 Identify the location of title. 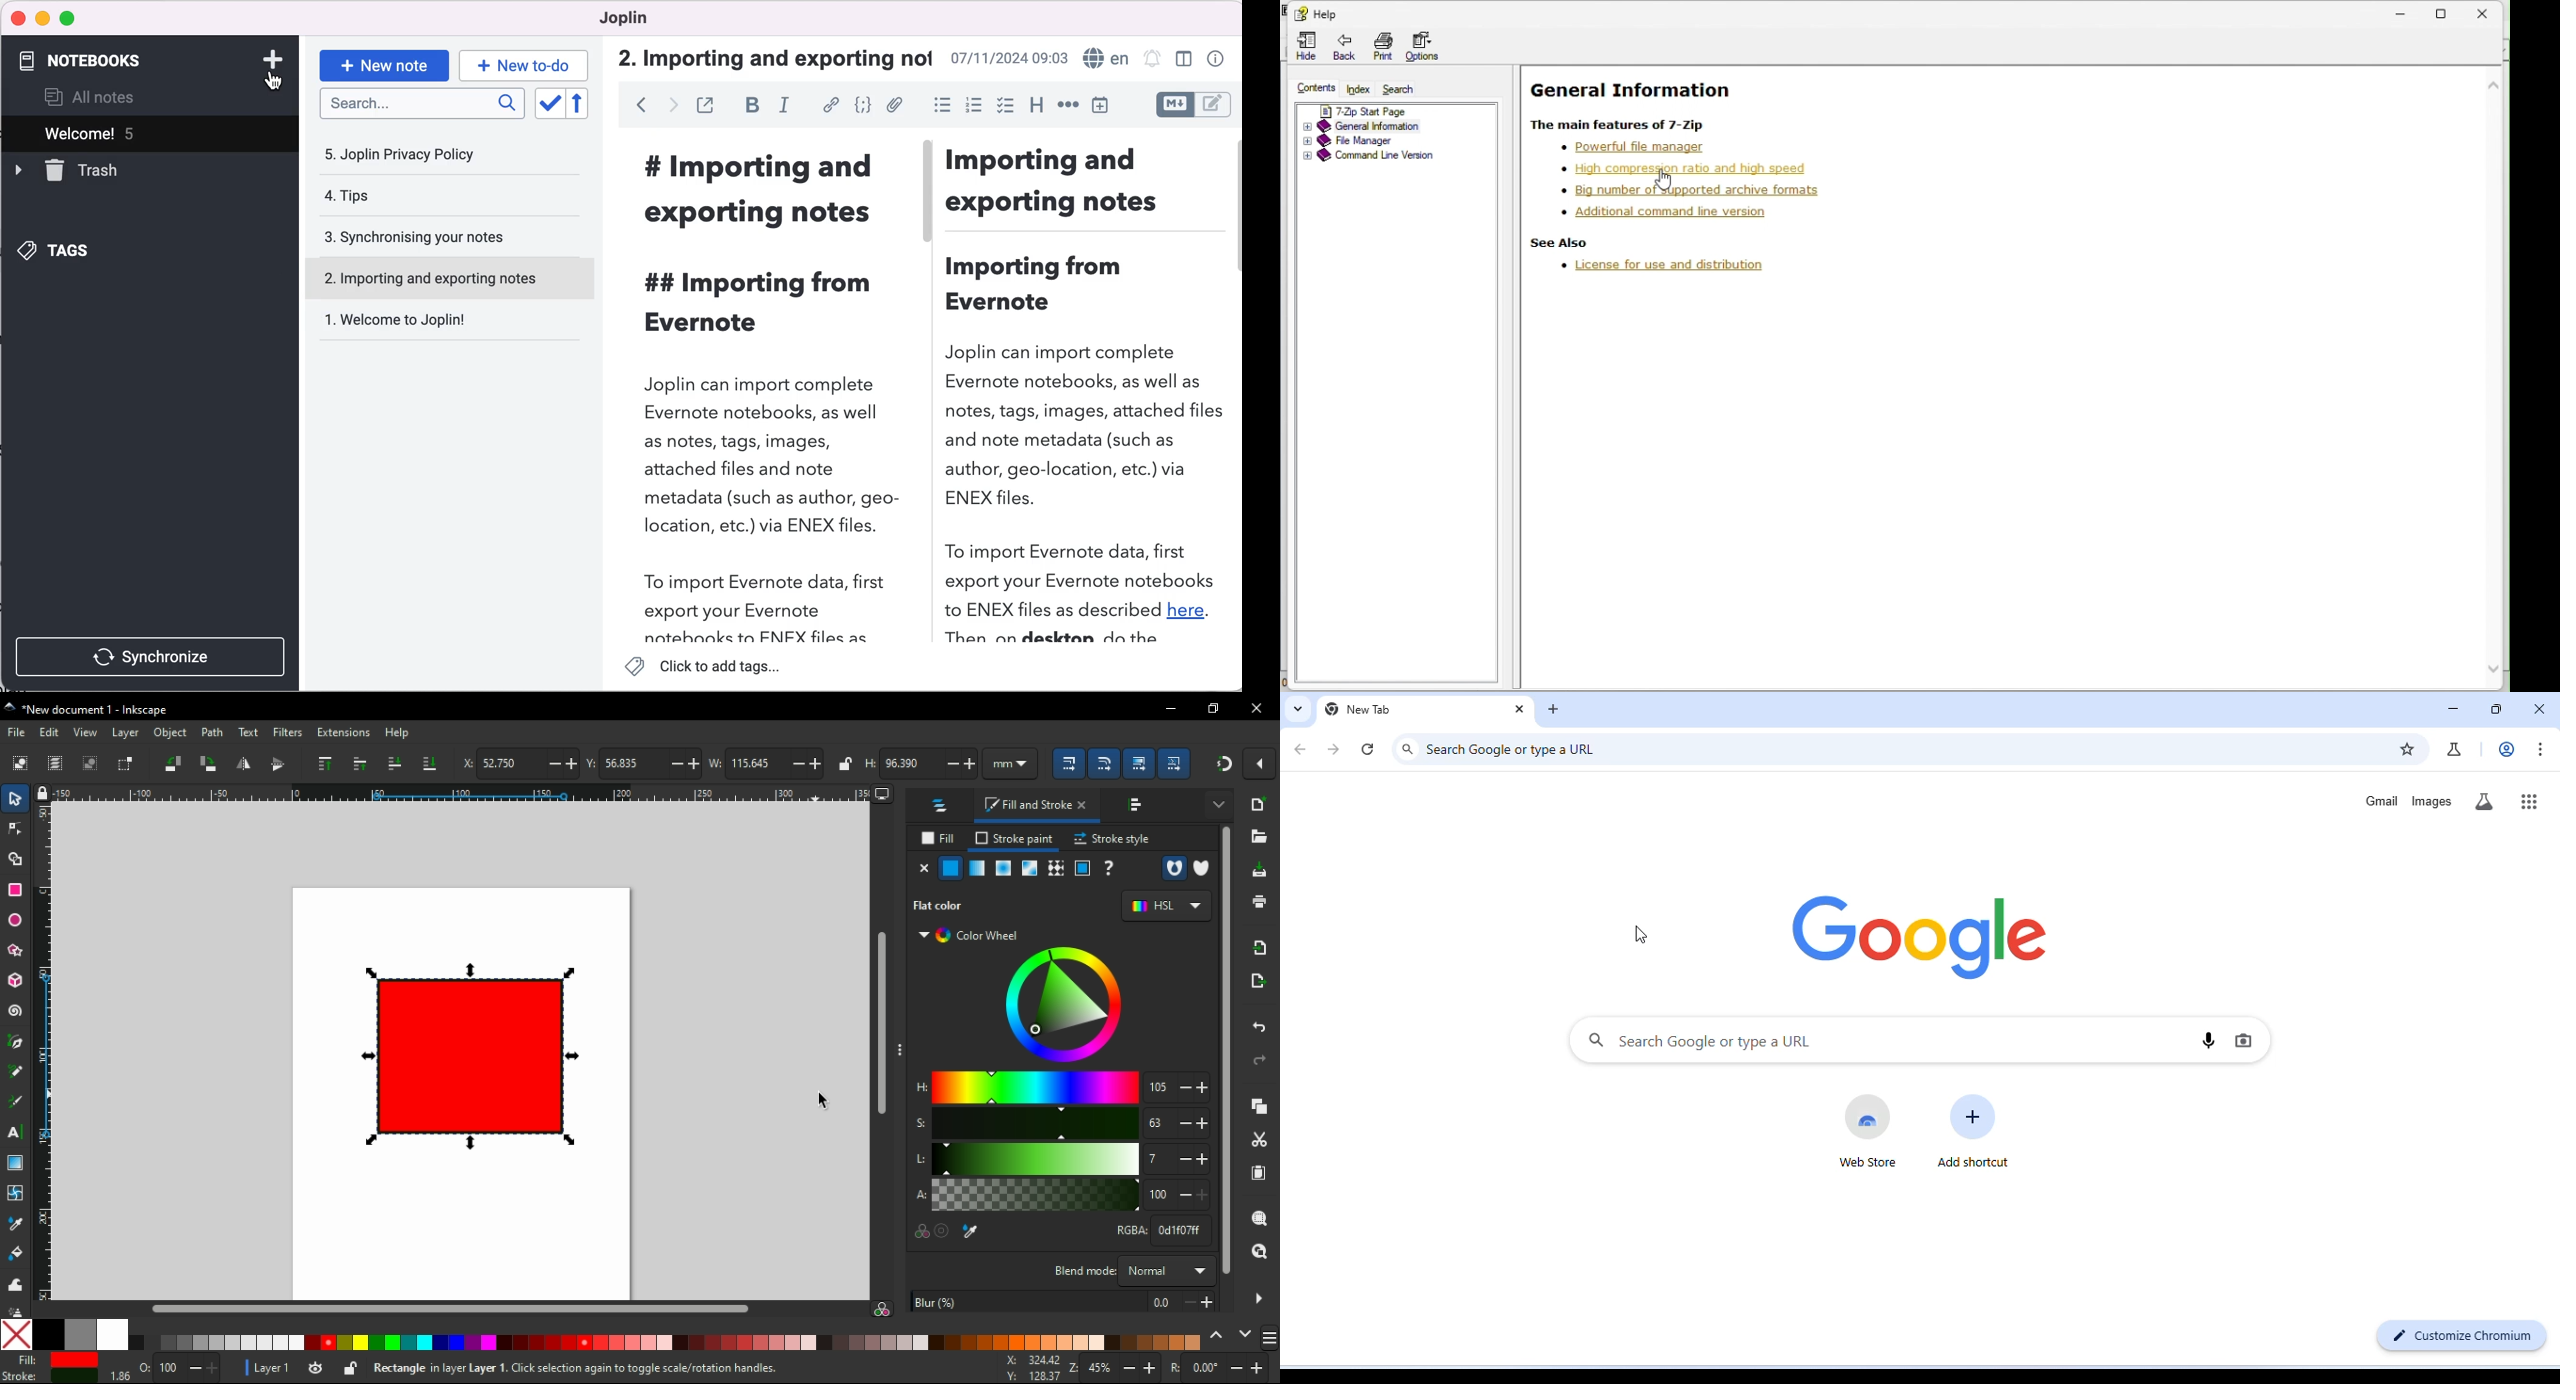
(124, 710).